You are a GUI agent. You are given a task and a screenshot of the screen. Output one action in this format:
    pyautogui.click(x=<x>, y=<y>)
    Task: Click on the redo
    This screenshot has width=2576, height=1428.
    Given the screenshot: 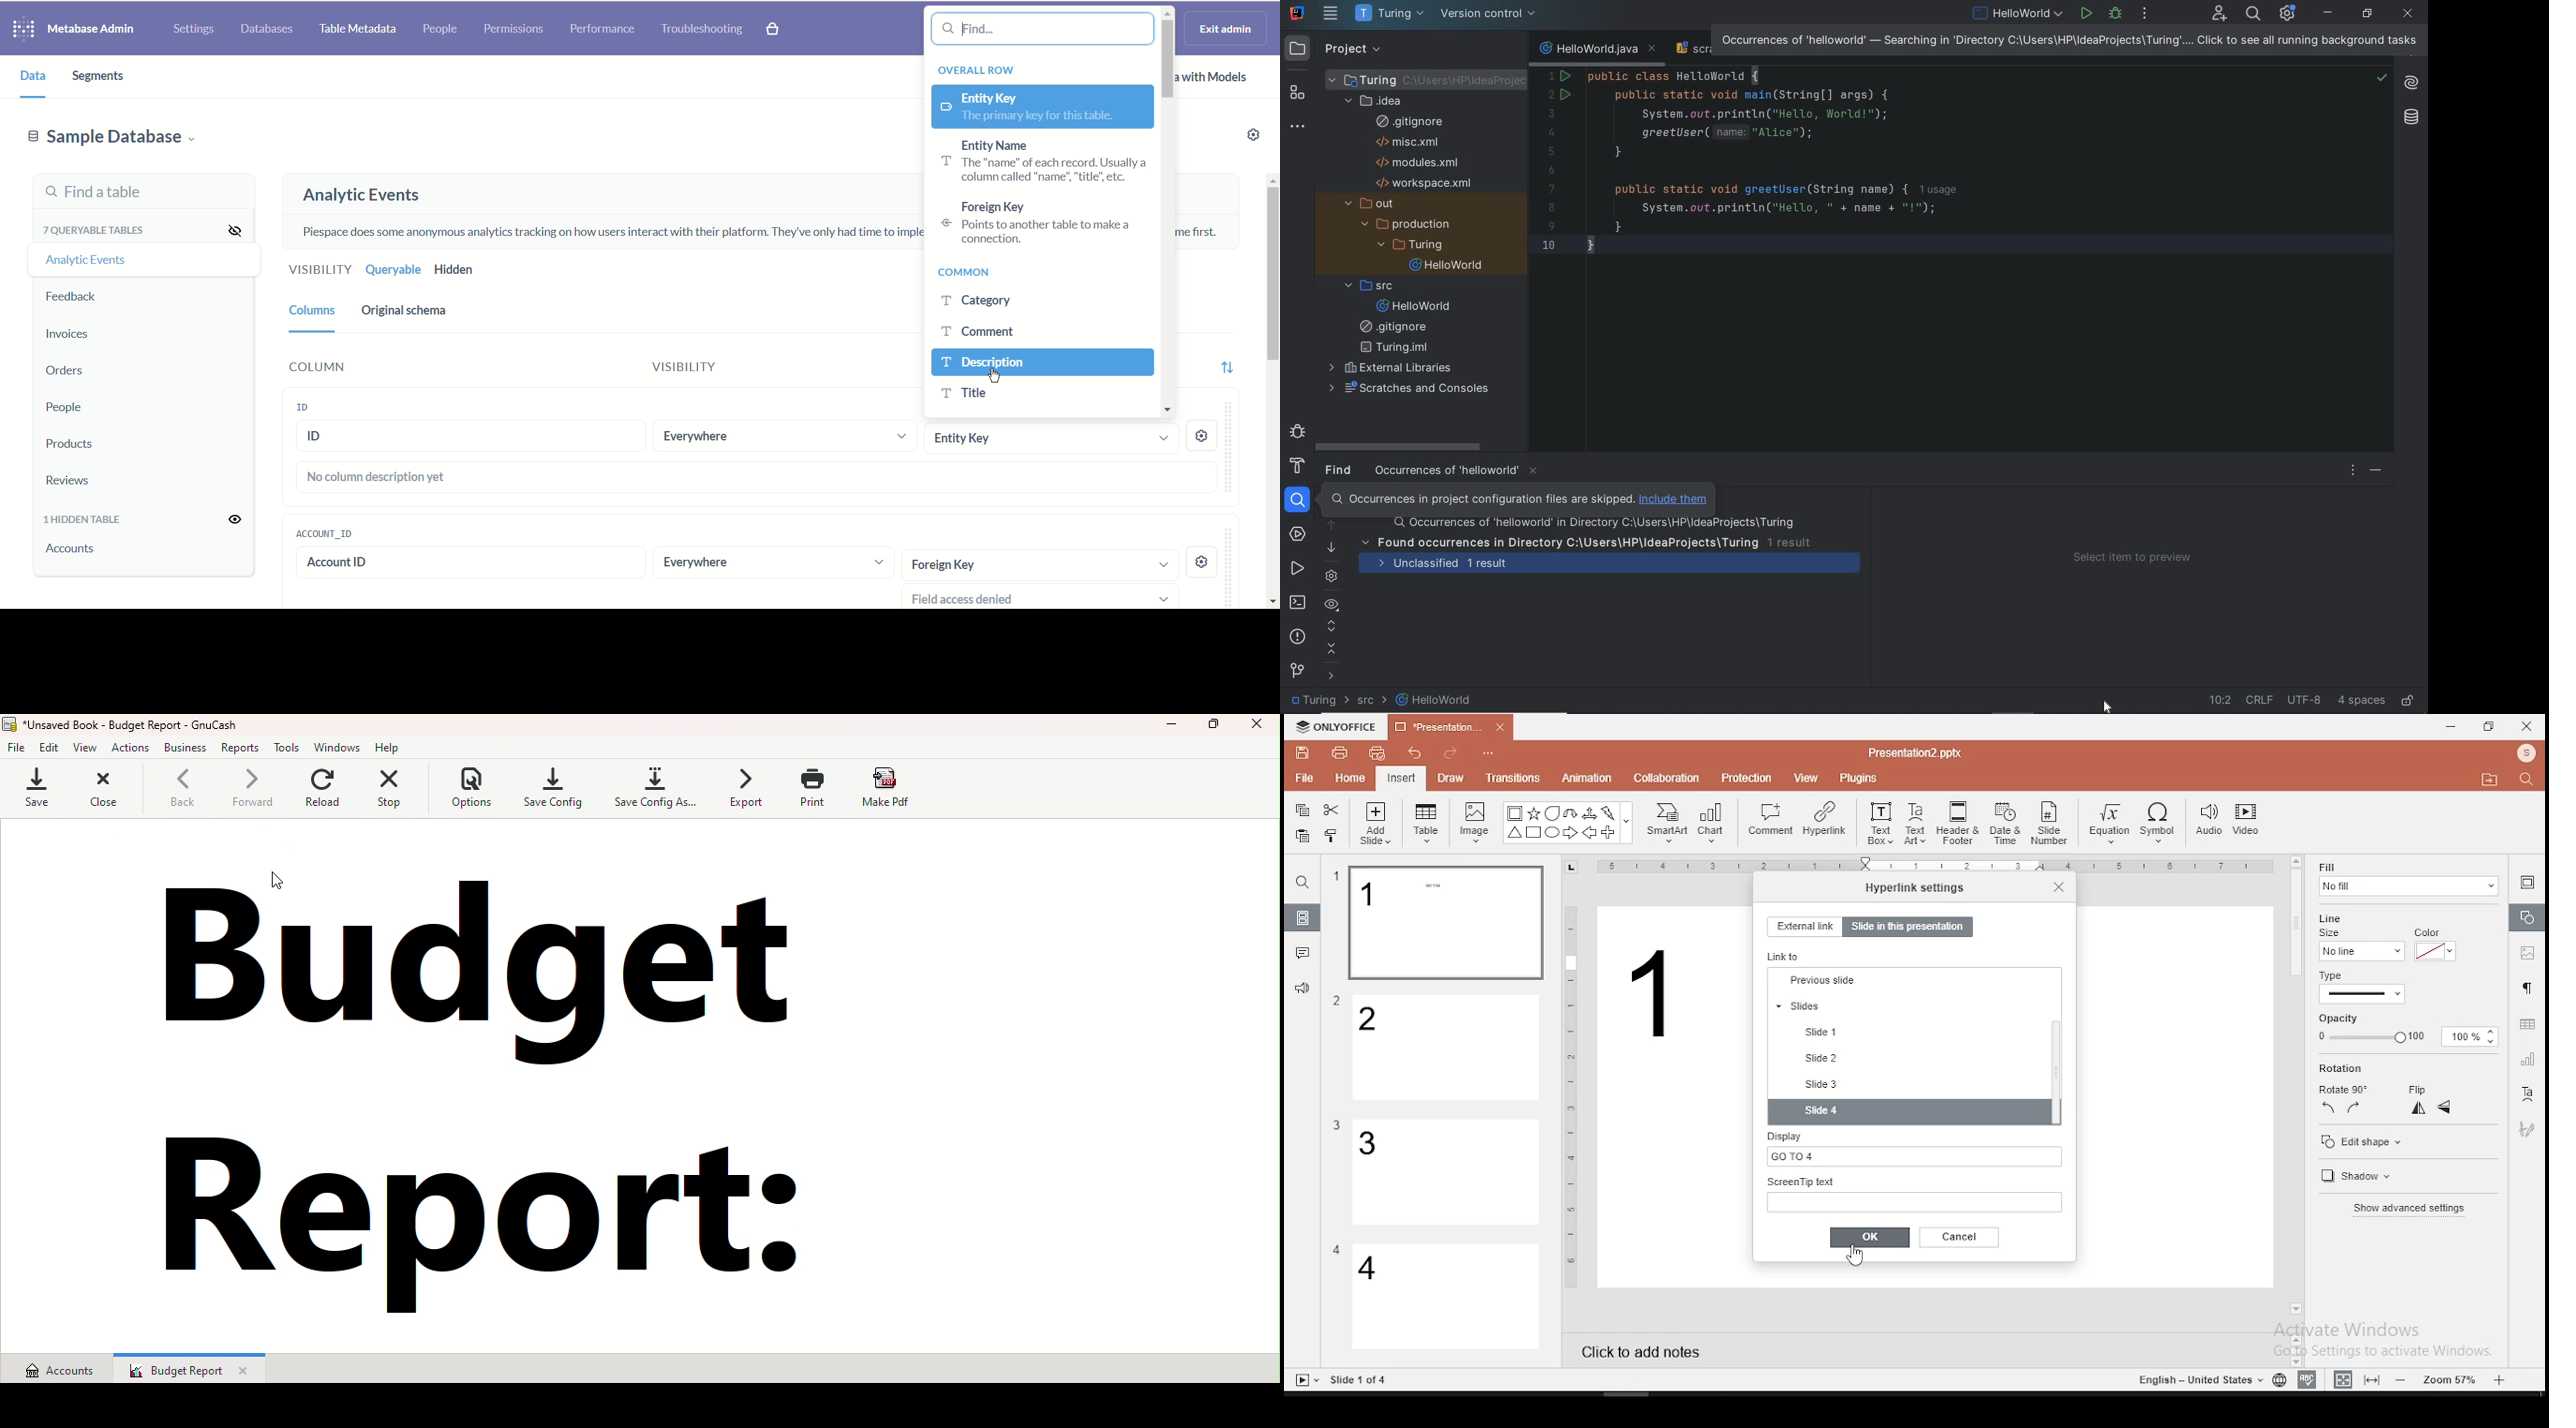 What is the action you would take?
    pyautogui.click(x=1451, y=756)
    